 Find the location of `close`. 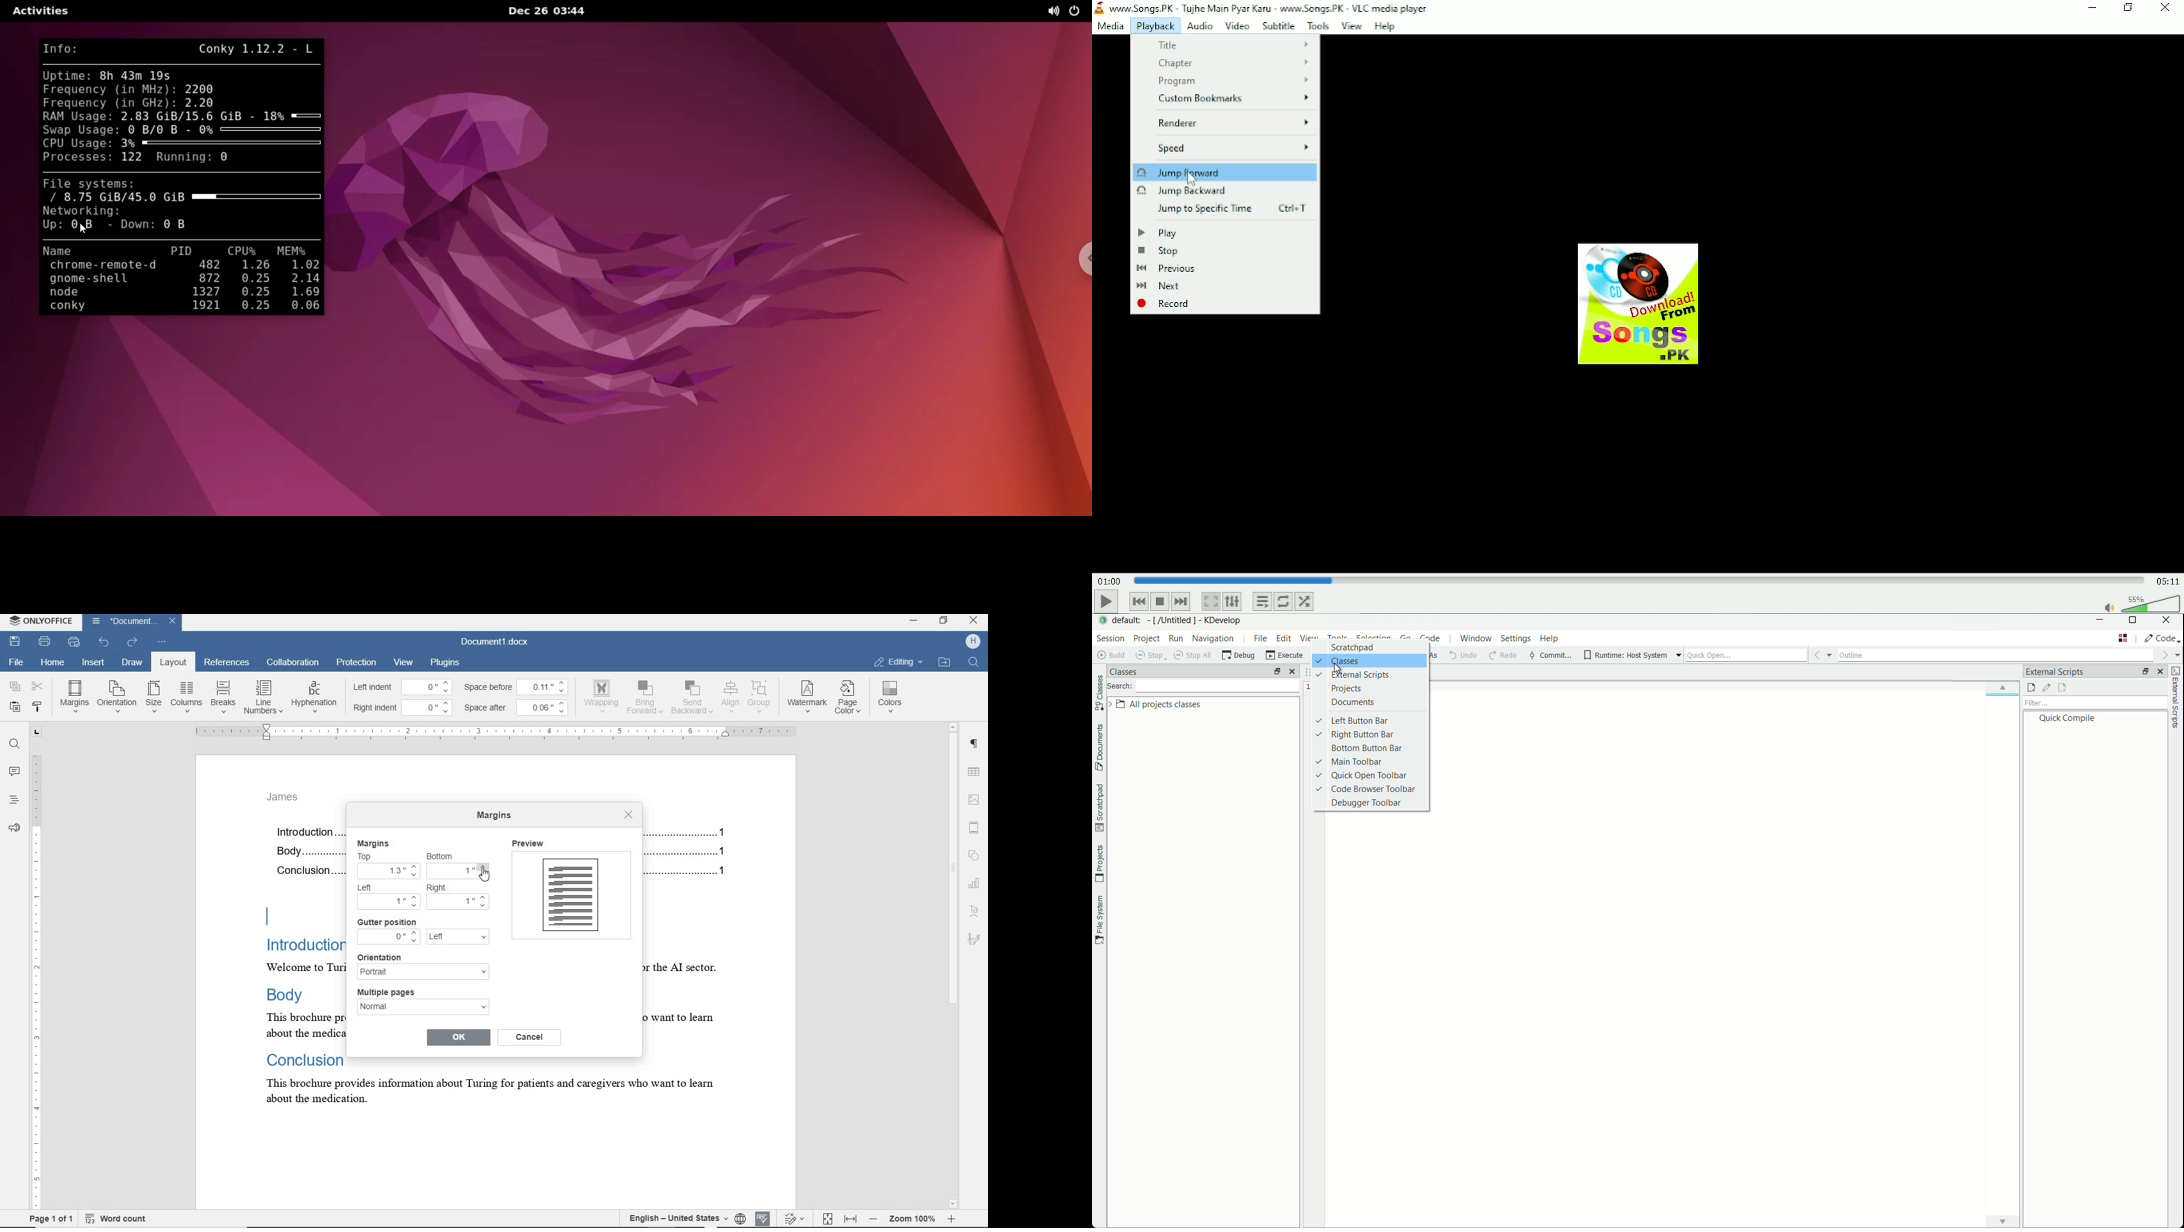

close is located at coordinates (176, 620).